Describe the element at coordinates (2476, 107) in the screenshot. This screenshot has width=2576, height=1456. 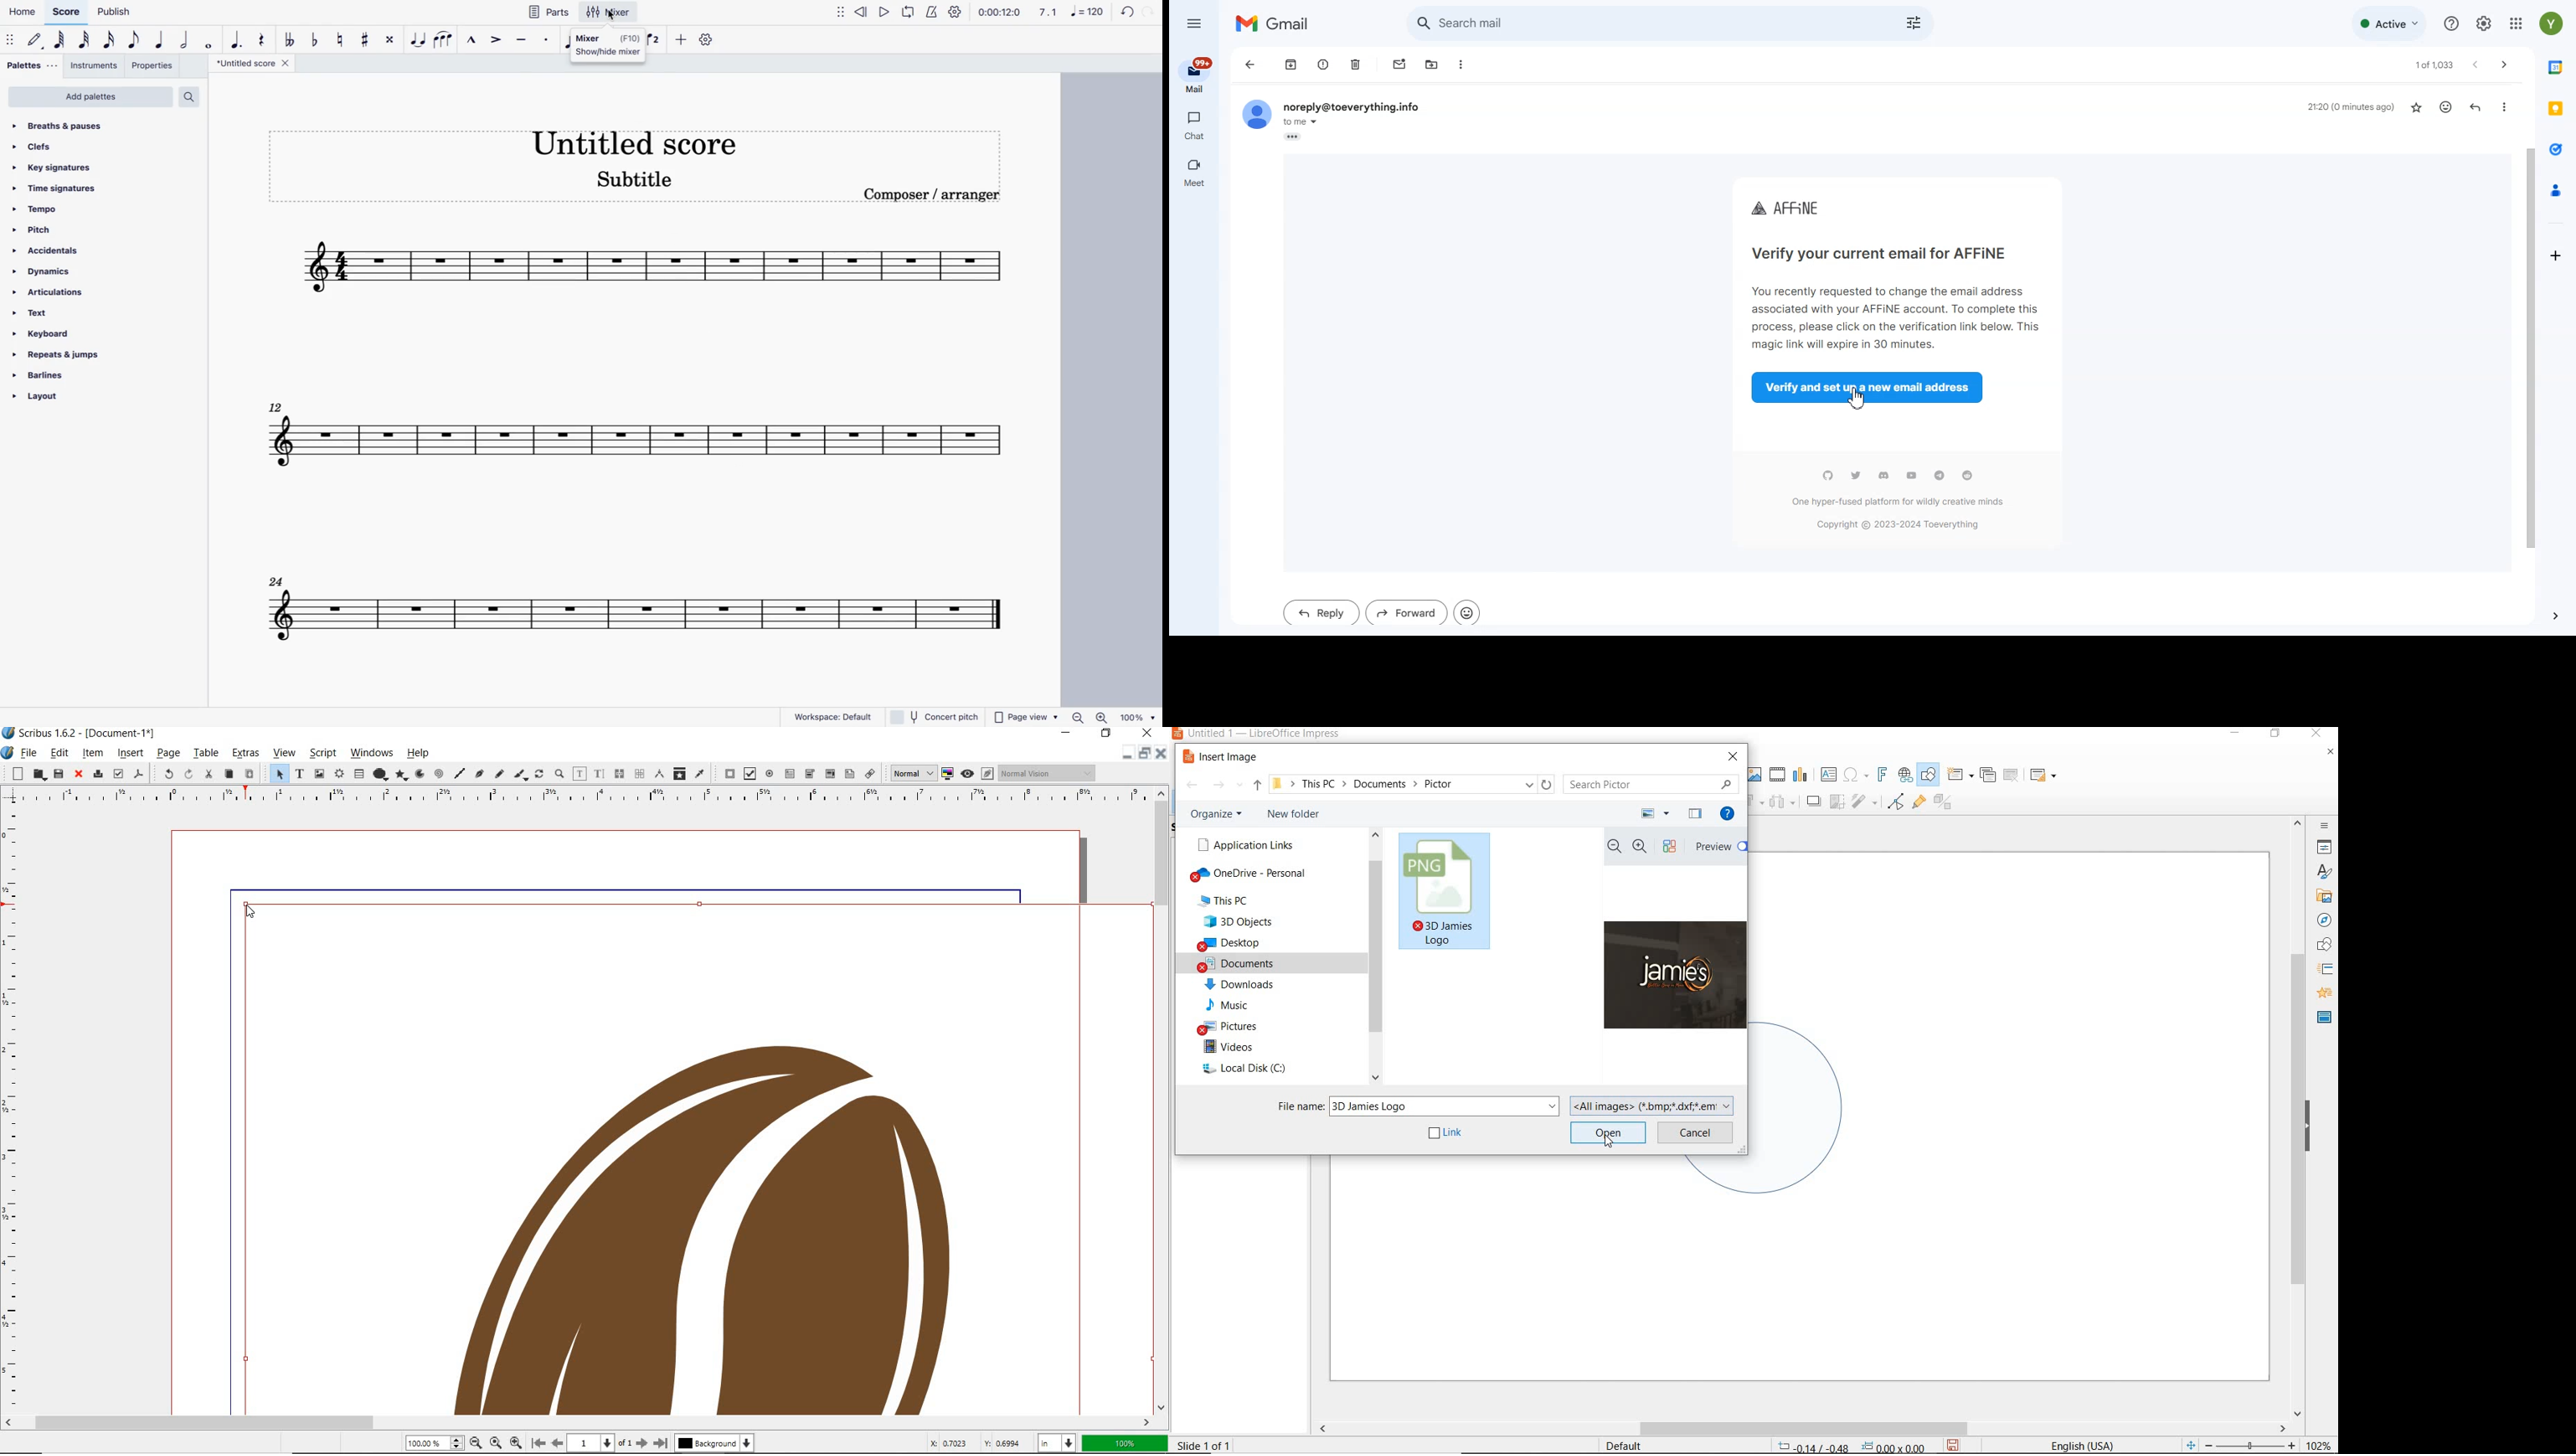
I see `Reply` at that location.